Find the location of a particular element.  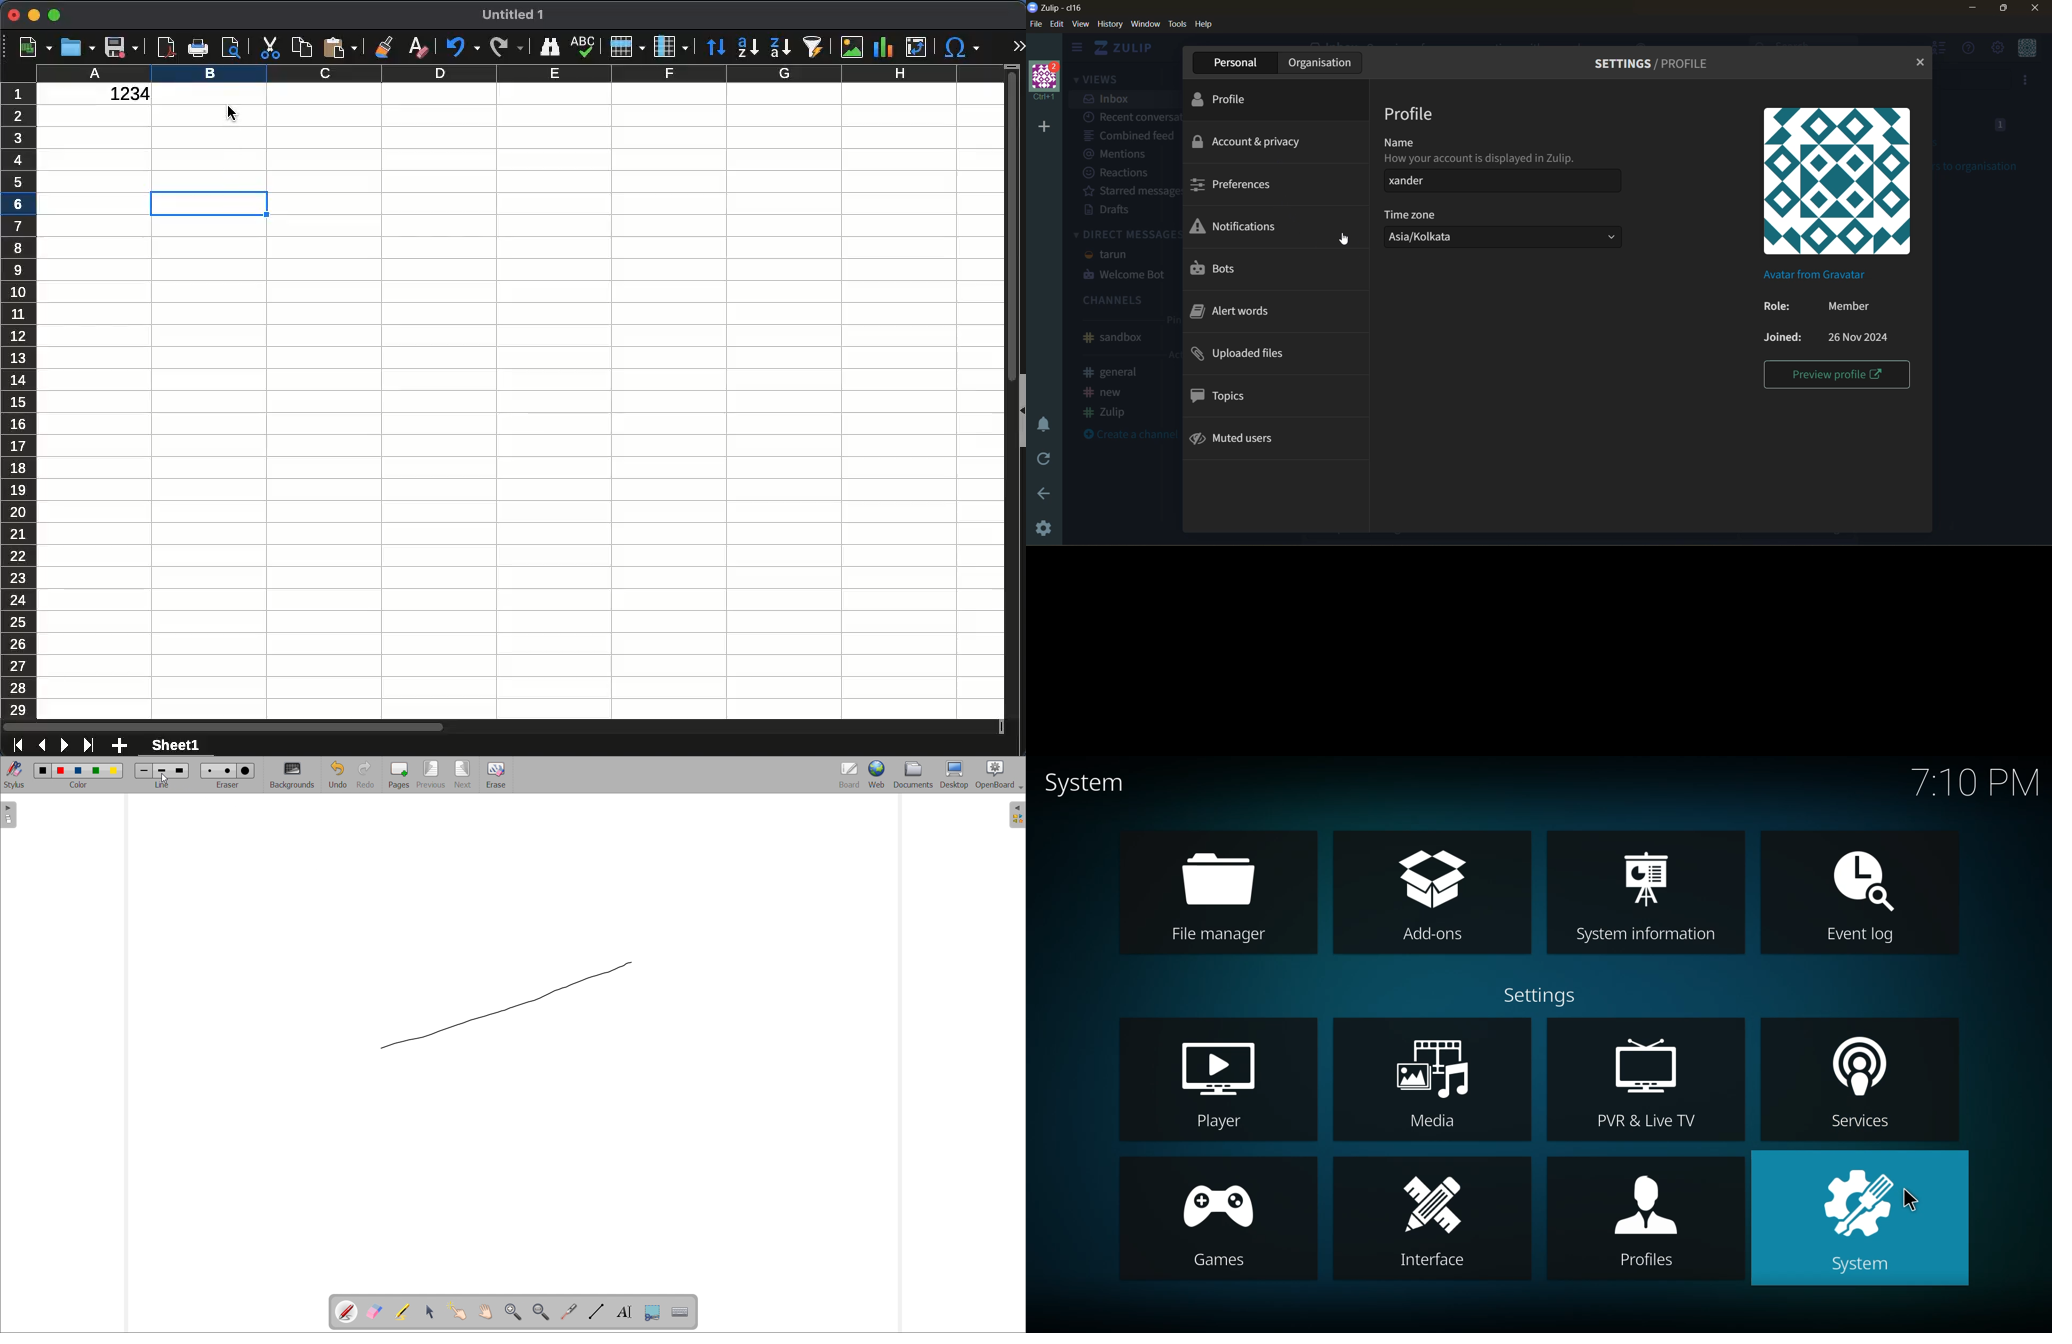

chart is located at coordinates (883, 48).